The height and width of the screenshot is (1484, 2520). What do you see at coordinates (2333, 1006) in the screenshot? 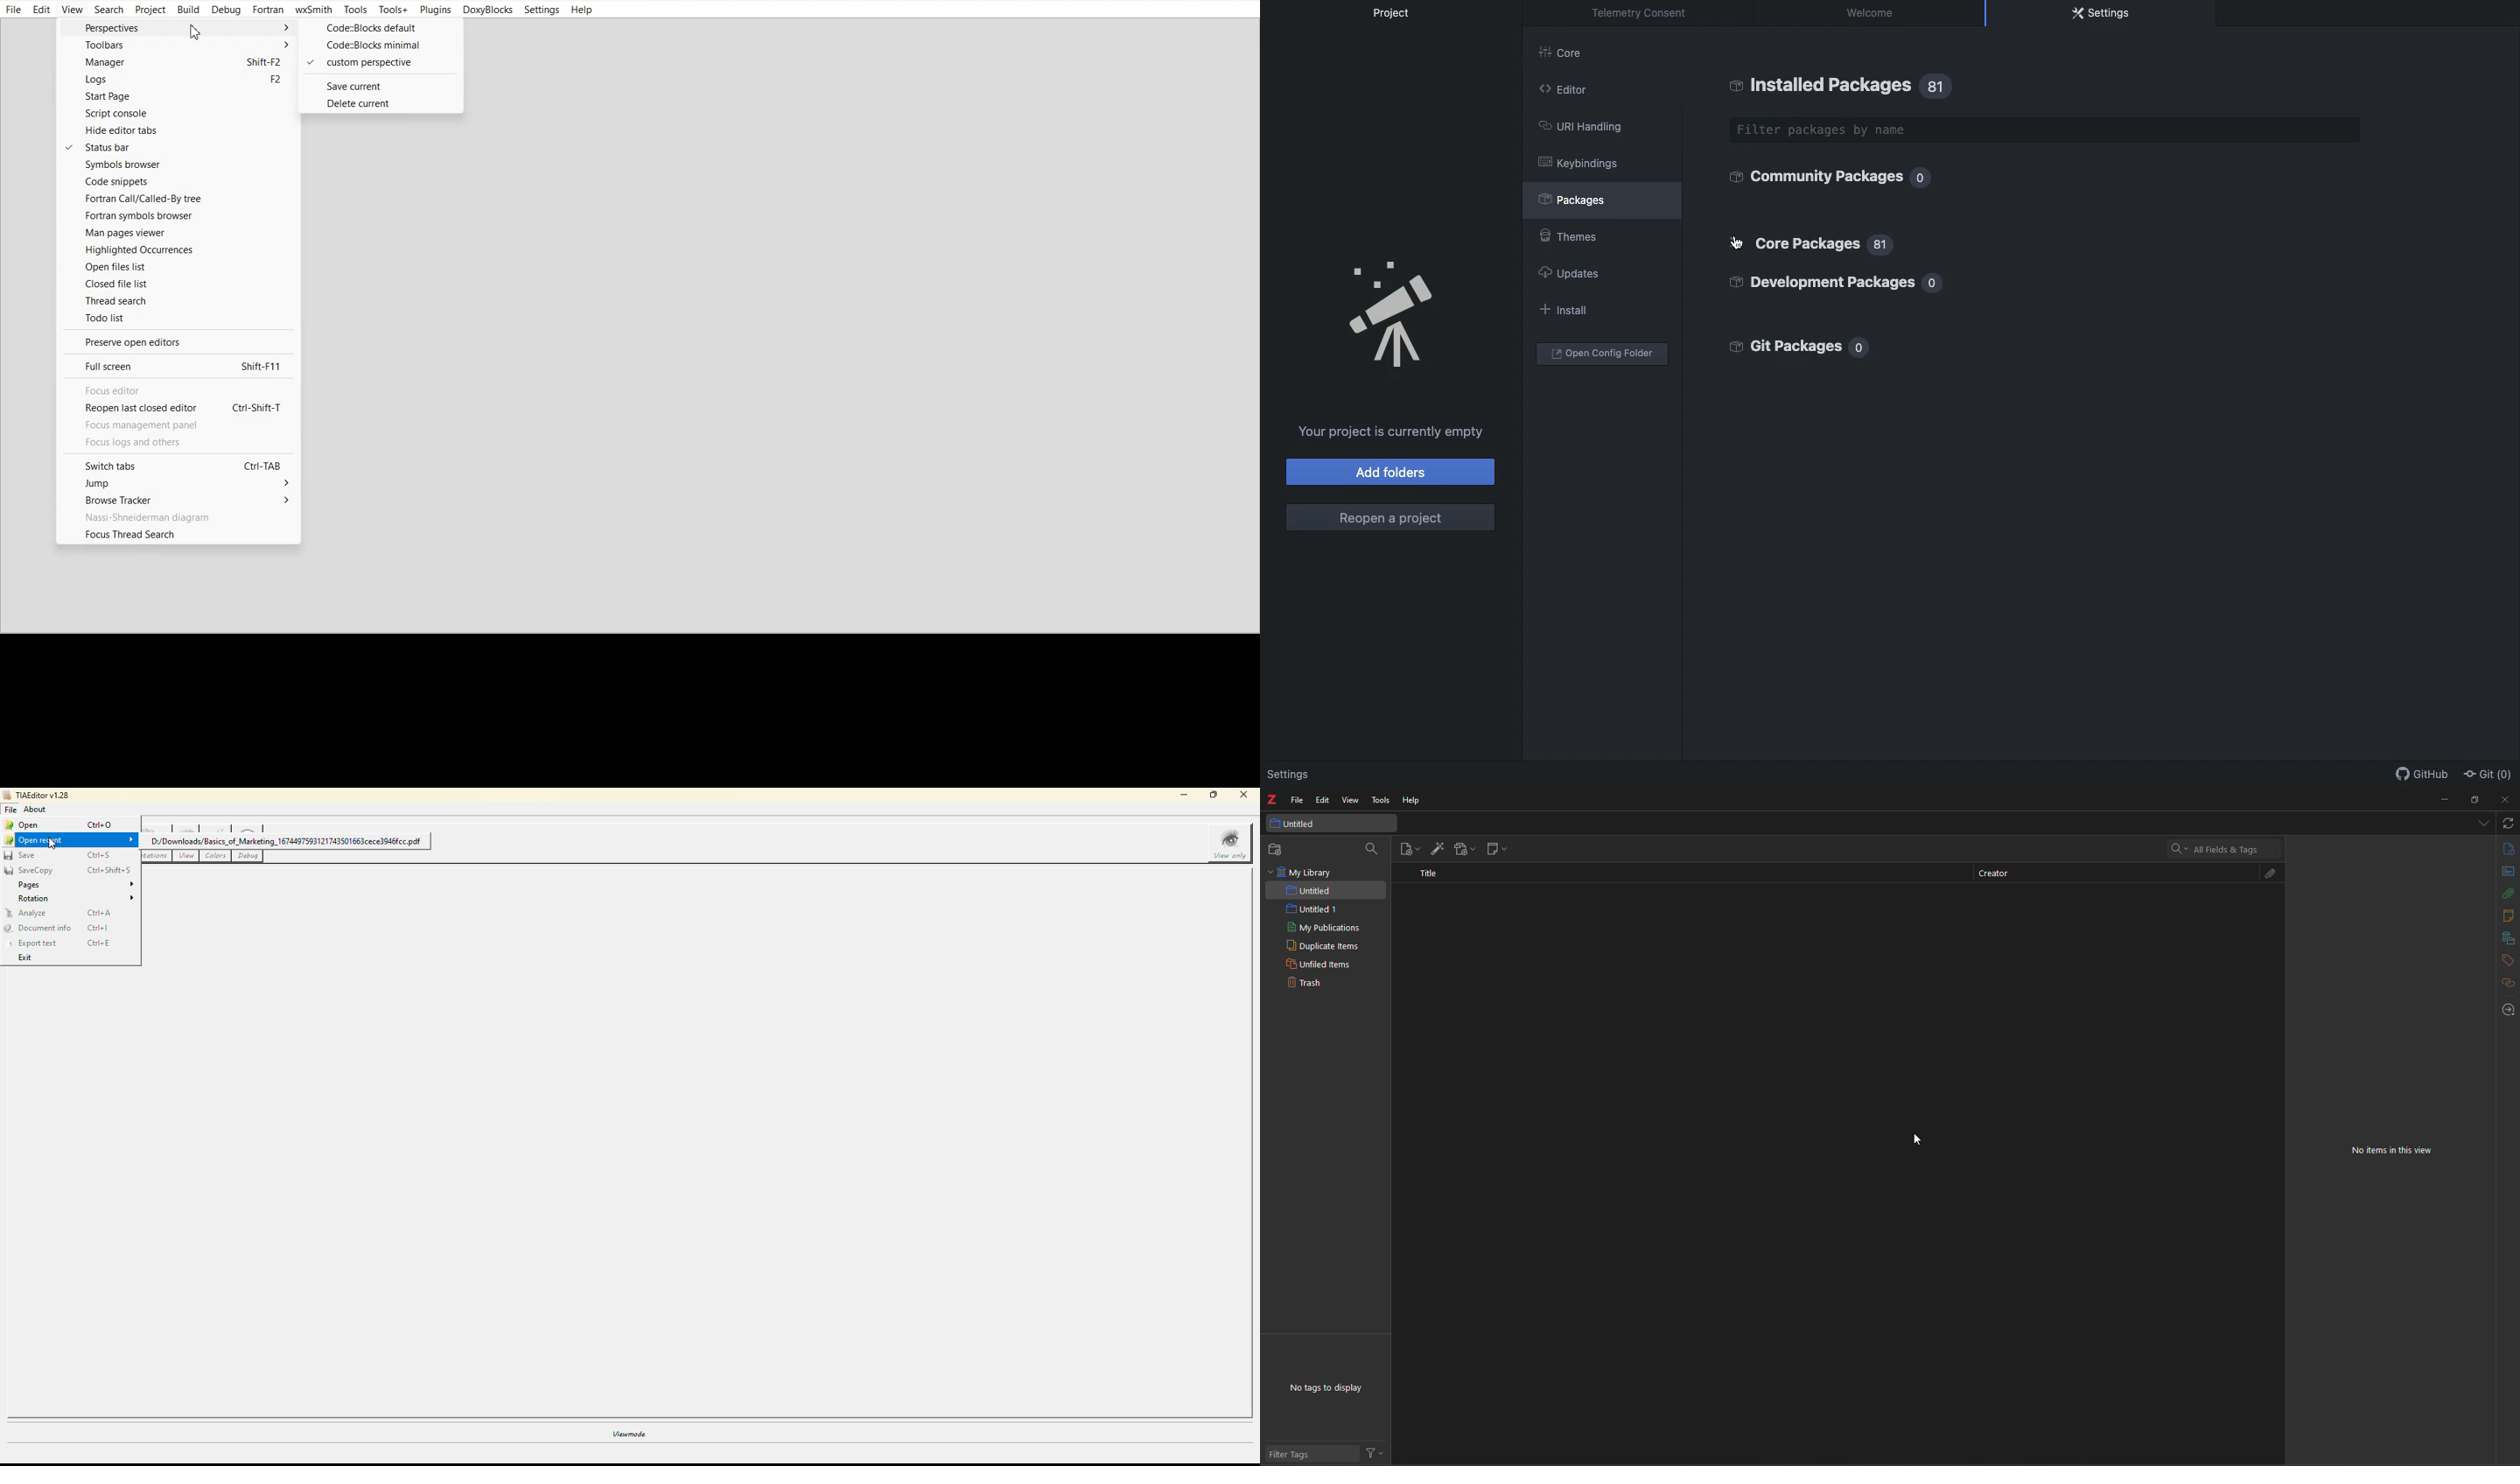
I see `my library` at bounding box center [2333, 1006].